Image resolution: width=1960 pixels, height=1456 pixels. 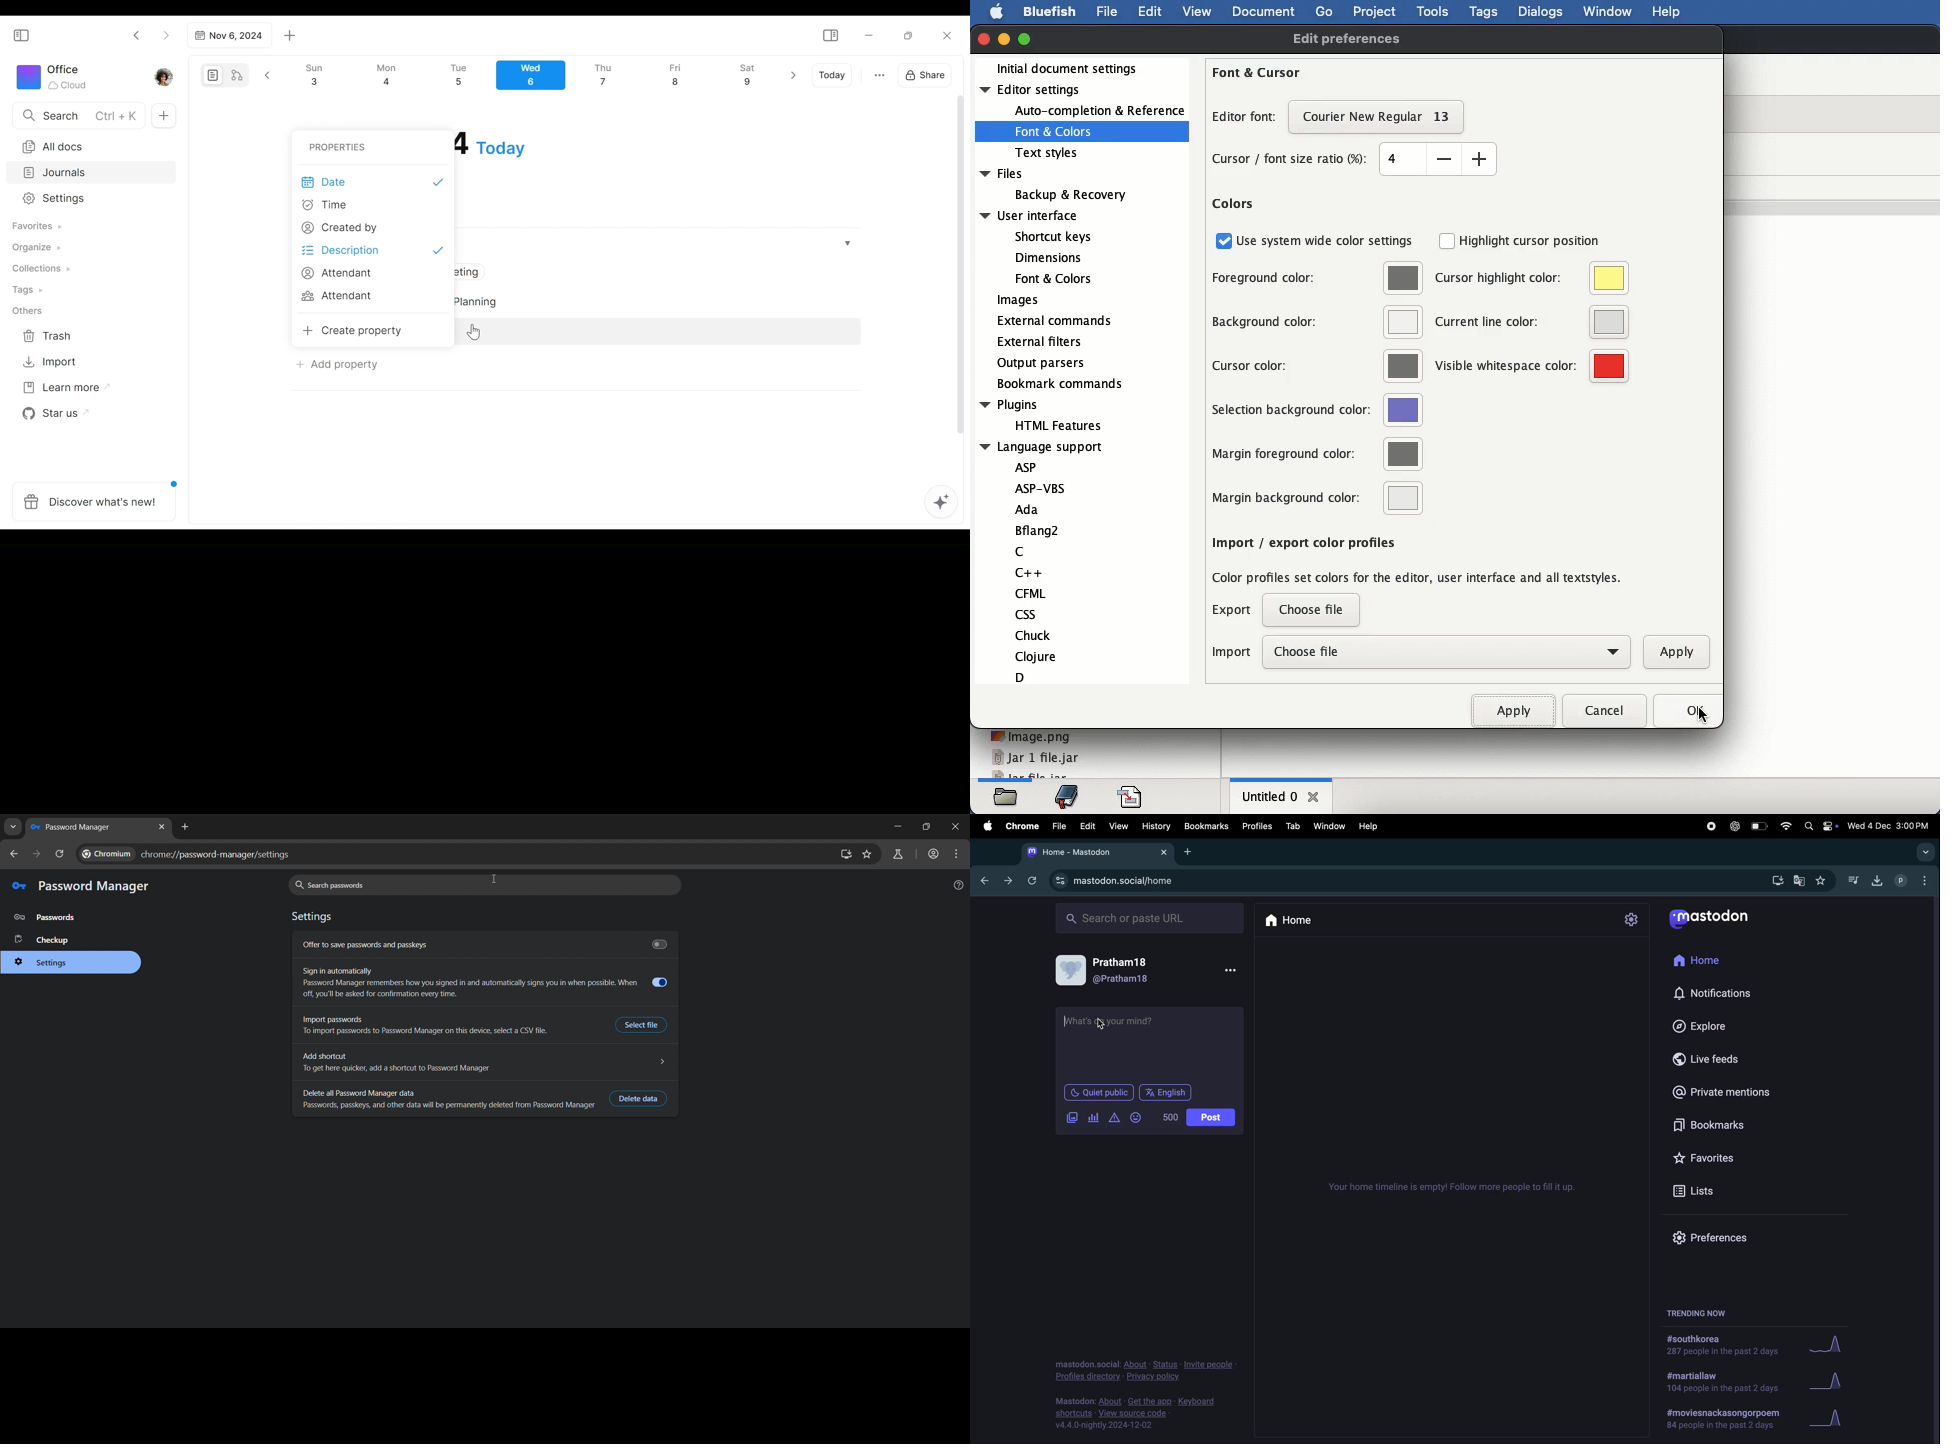 What do you see at coordinates (845, 854) in the screenshot?
I see `install app` at bounding box center [845, 854].